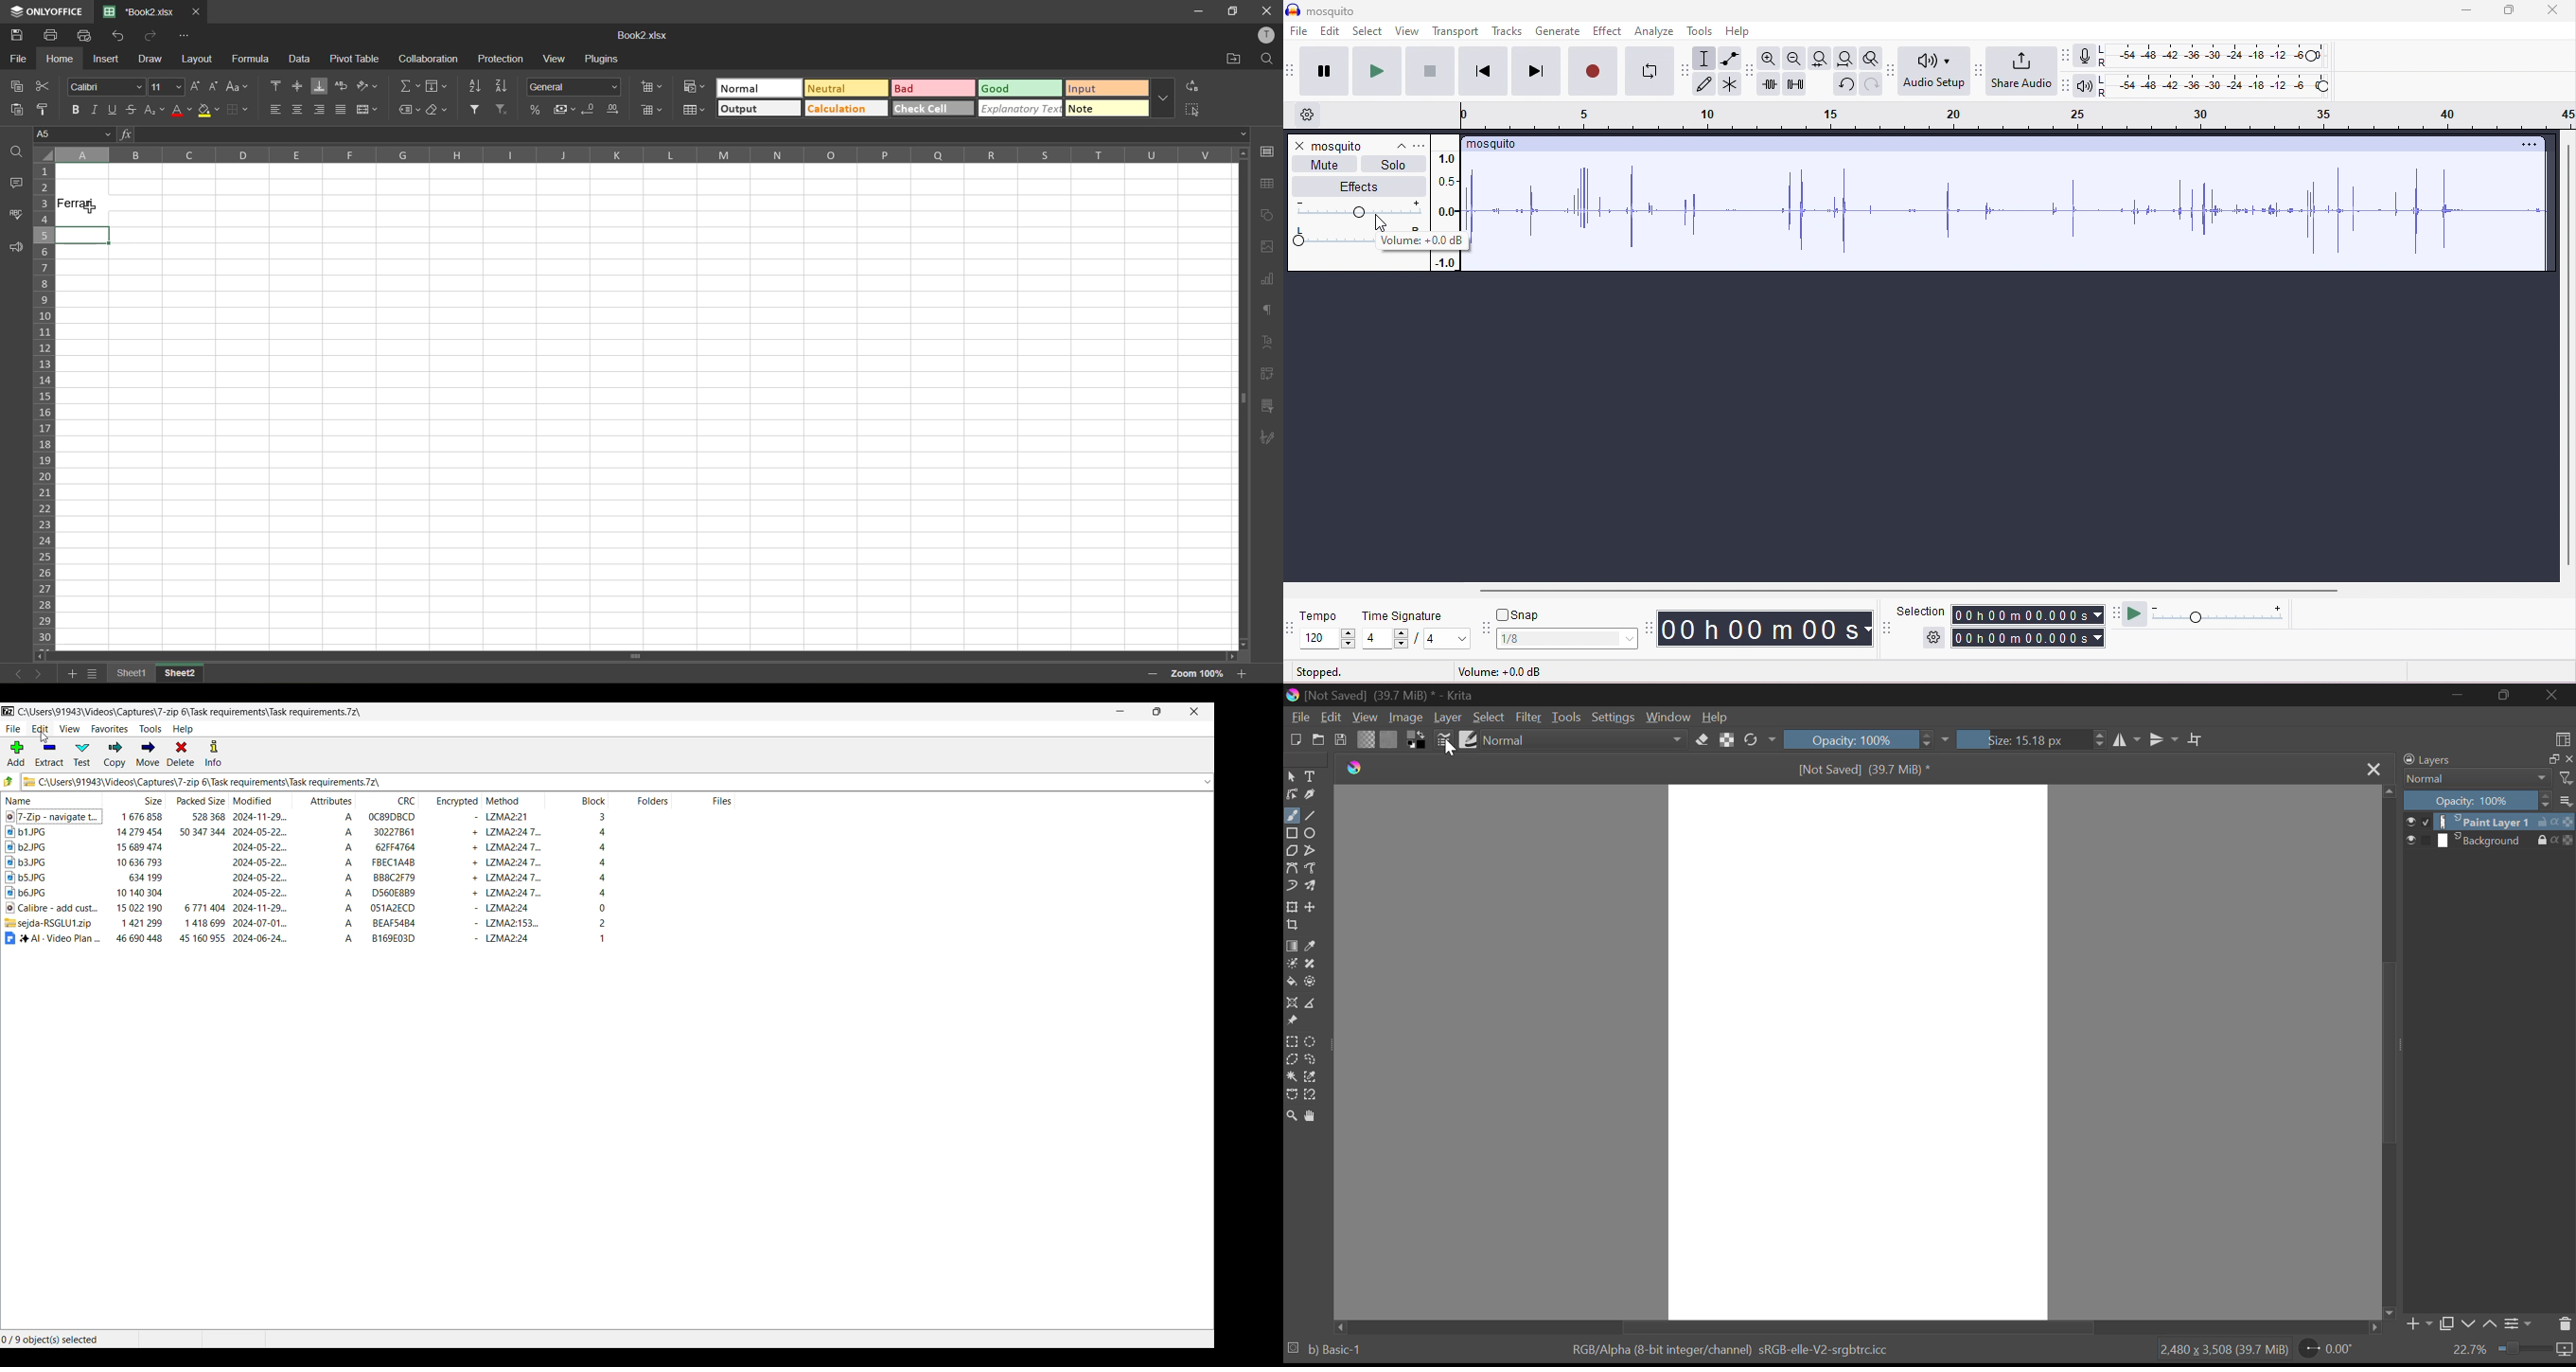  I want to click on pivot table, so click(1270, 374).